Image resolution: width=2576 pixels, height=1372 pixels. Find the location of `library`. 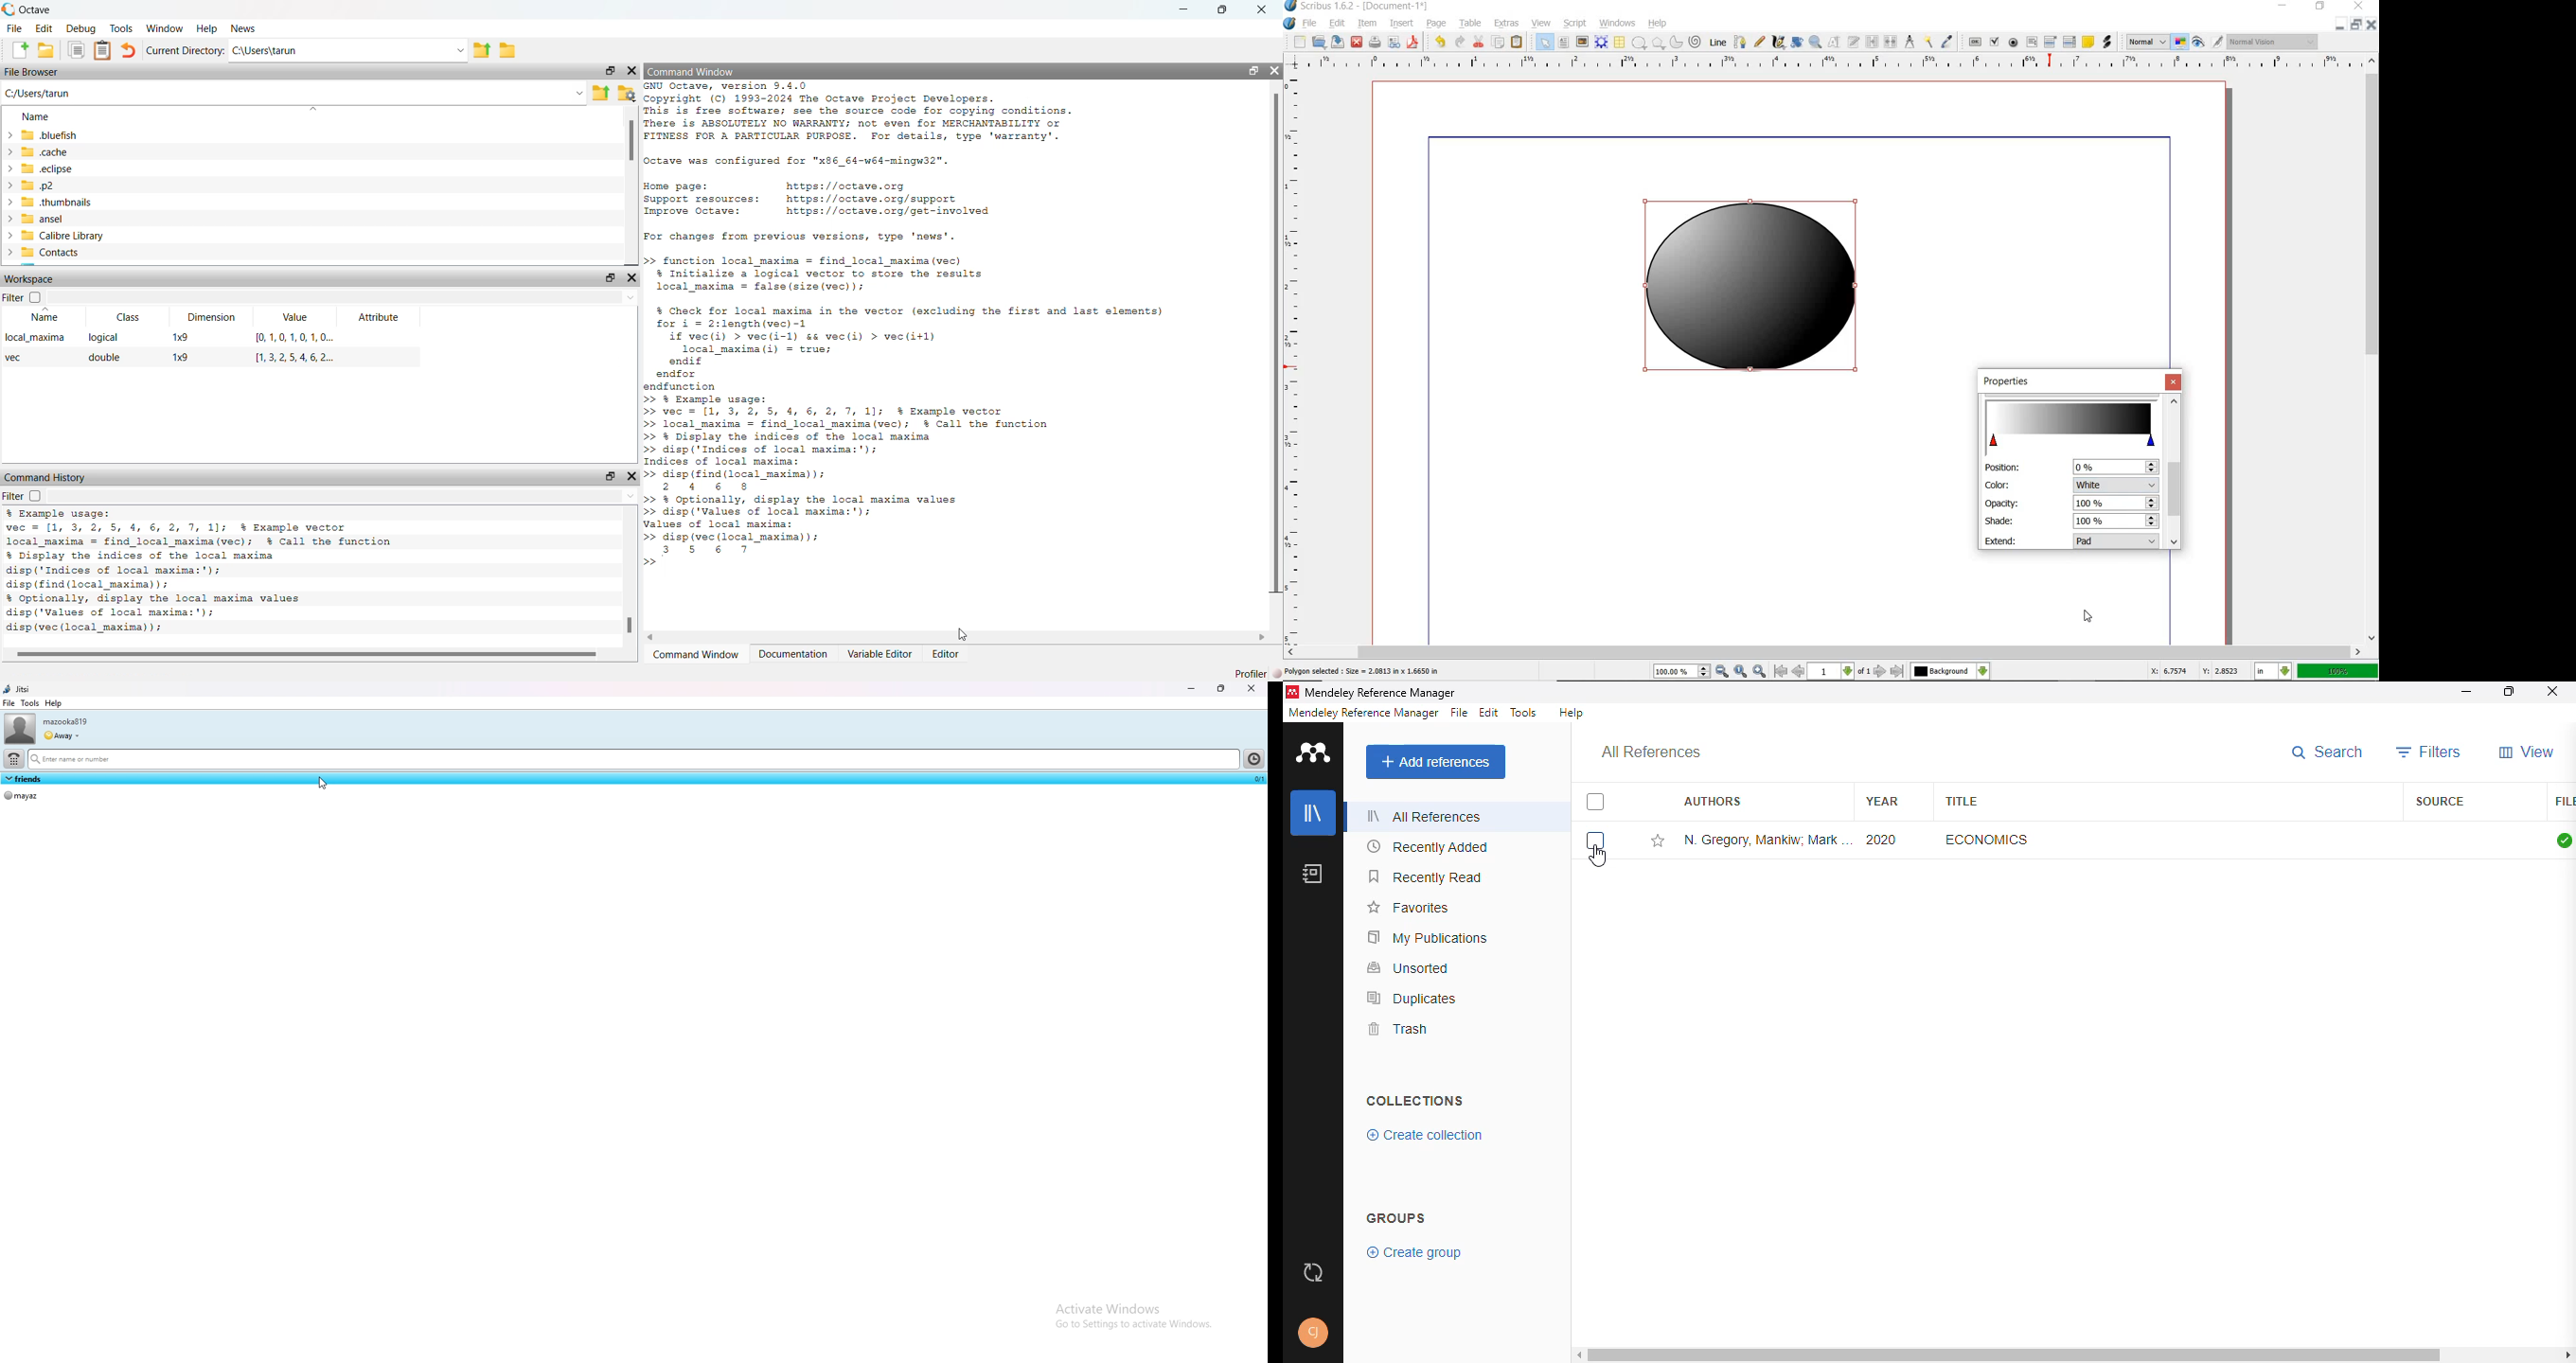

library is located at coordinates (1313, 811).